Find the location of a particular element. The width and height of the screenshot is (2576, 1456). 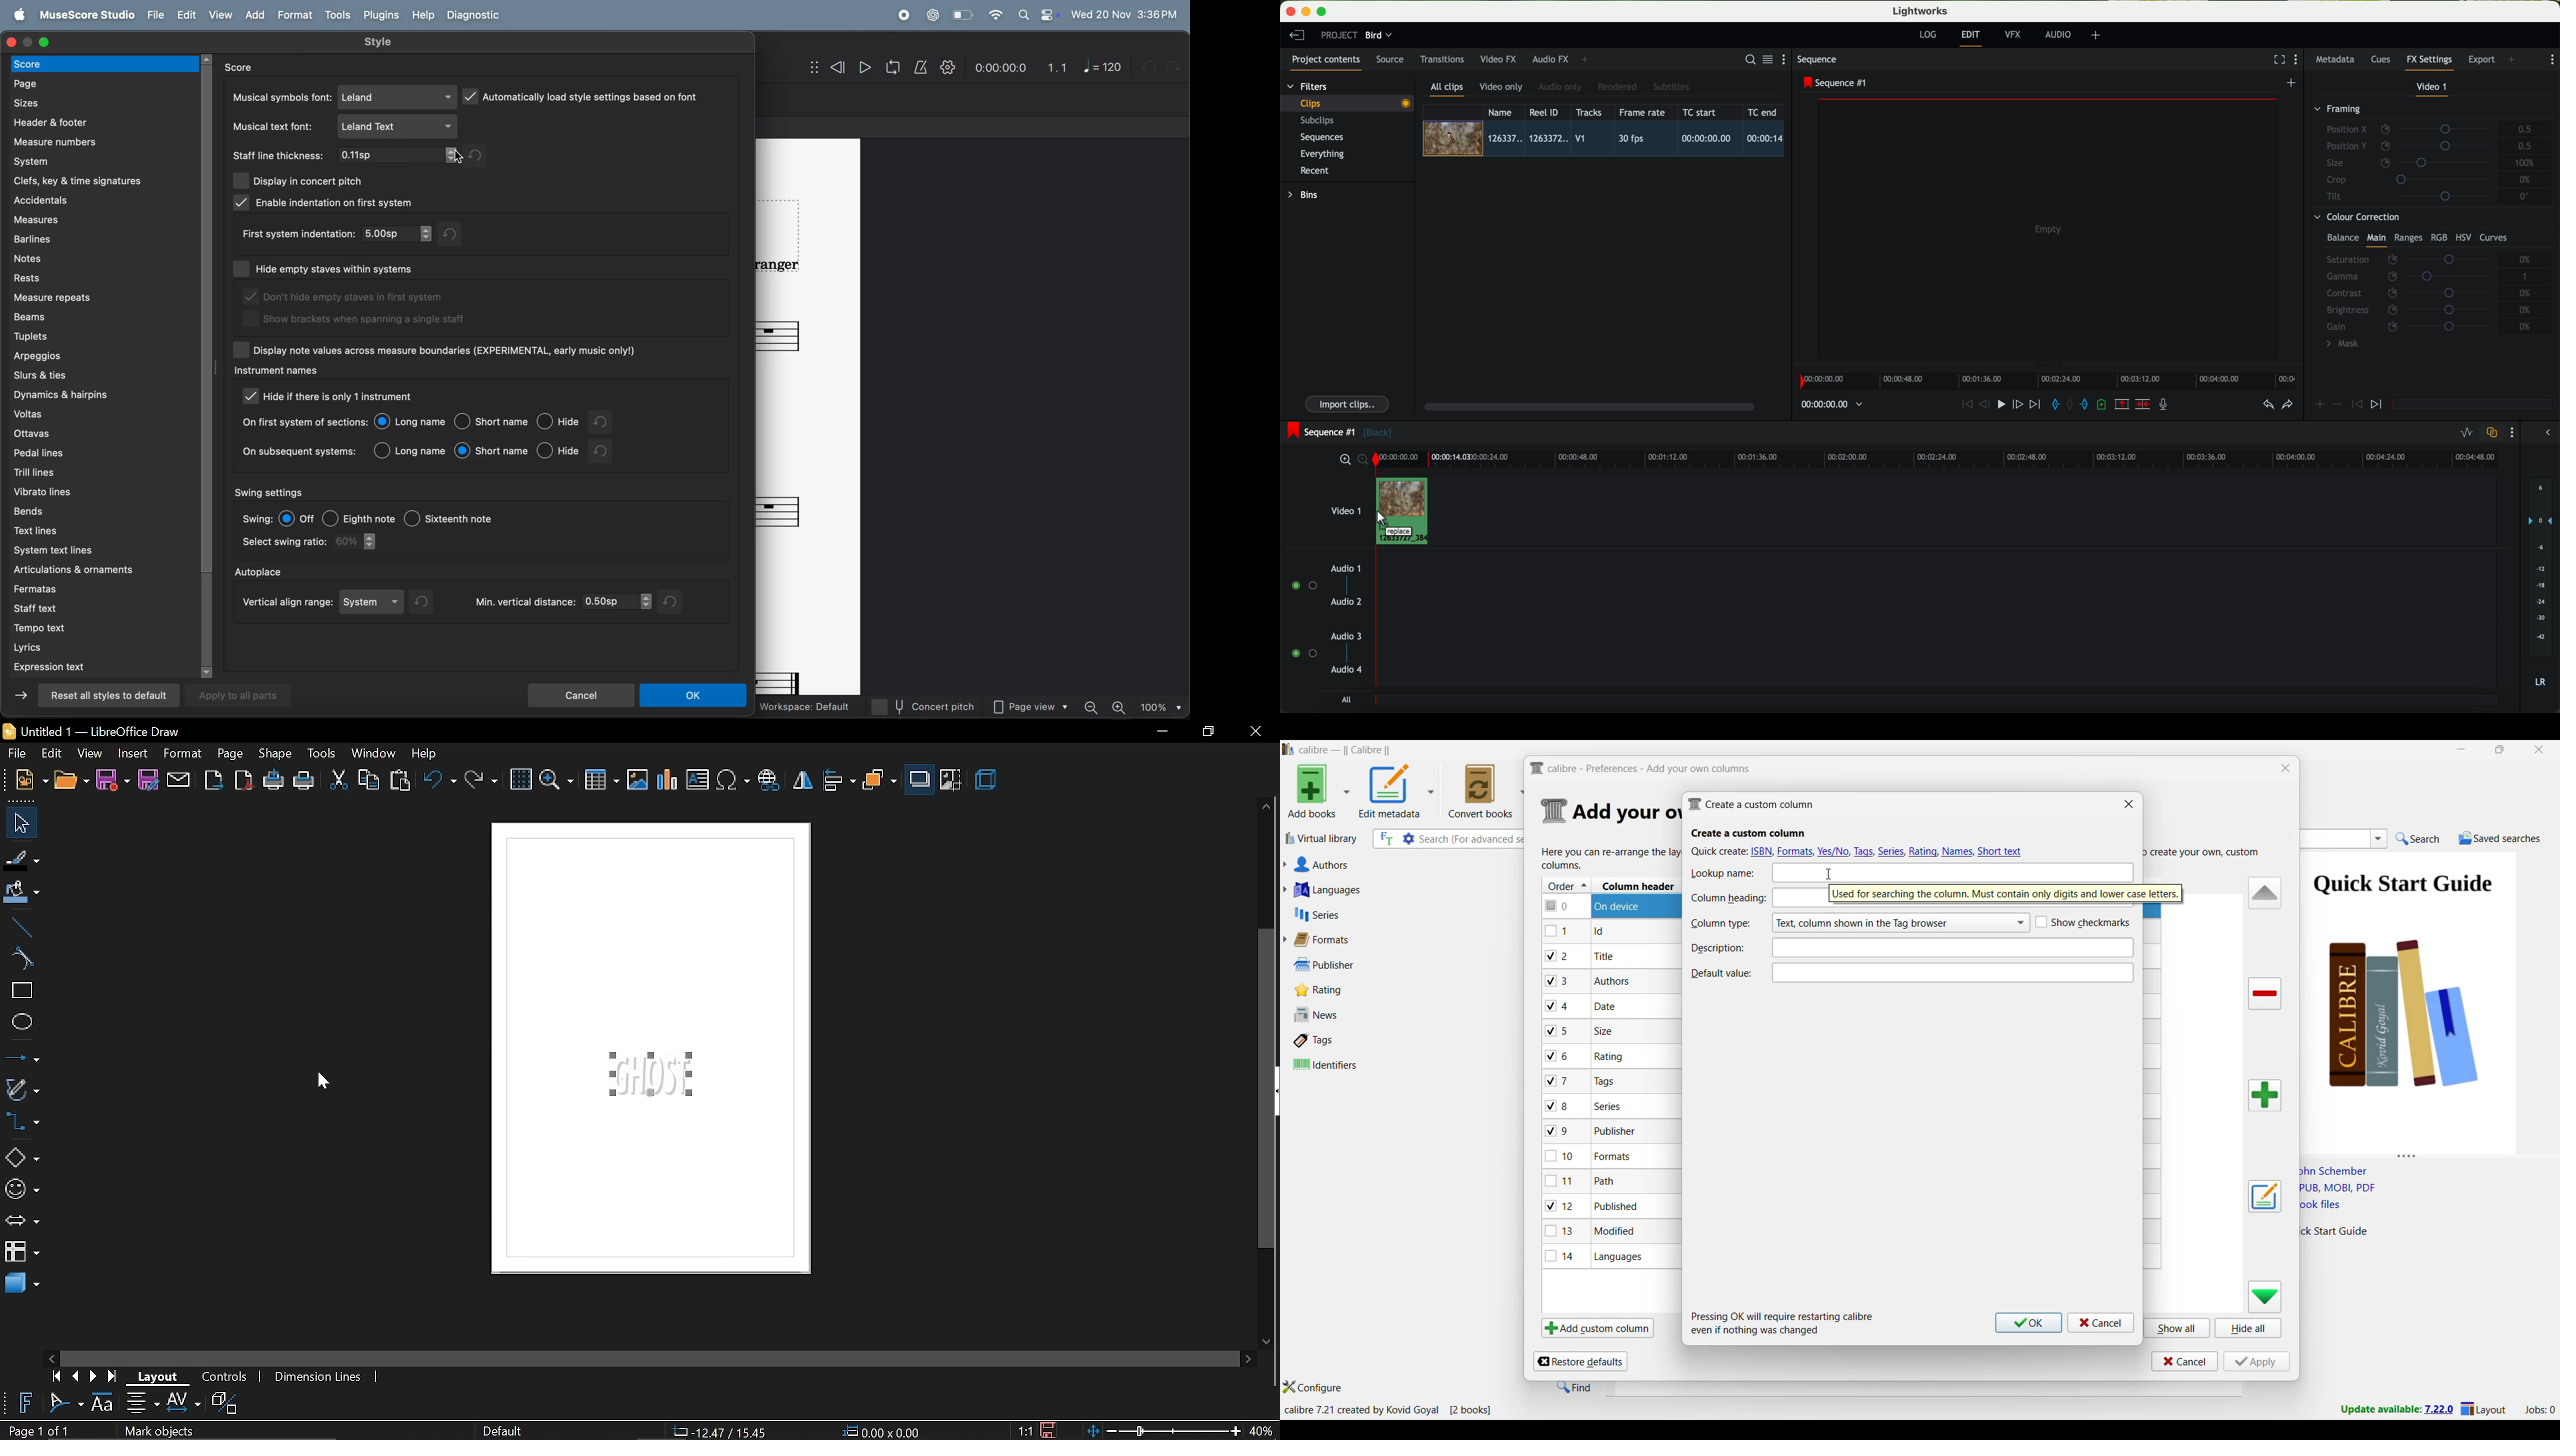

previous page is located at coordinates (73, 1378).